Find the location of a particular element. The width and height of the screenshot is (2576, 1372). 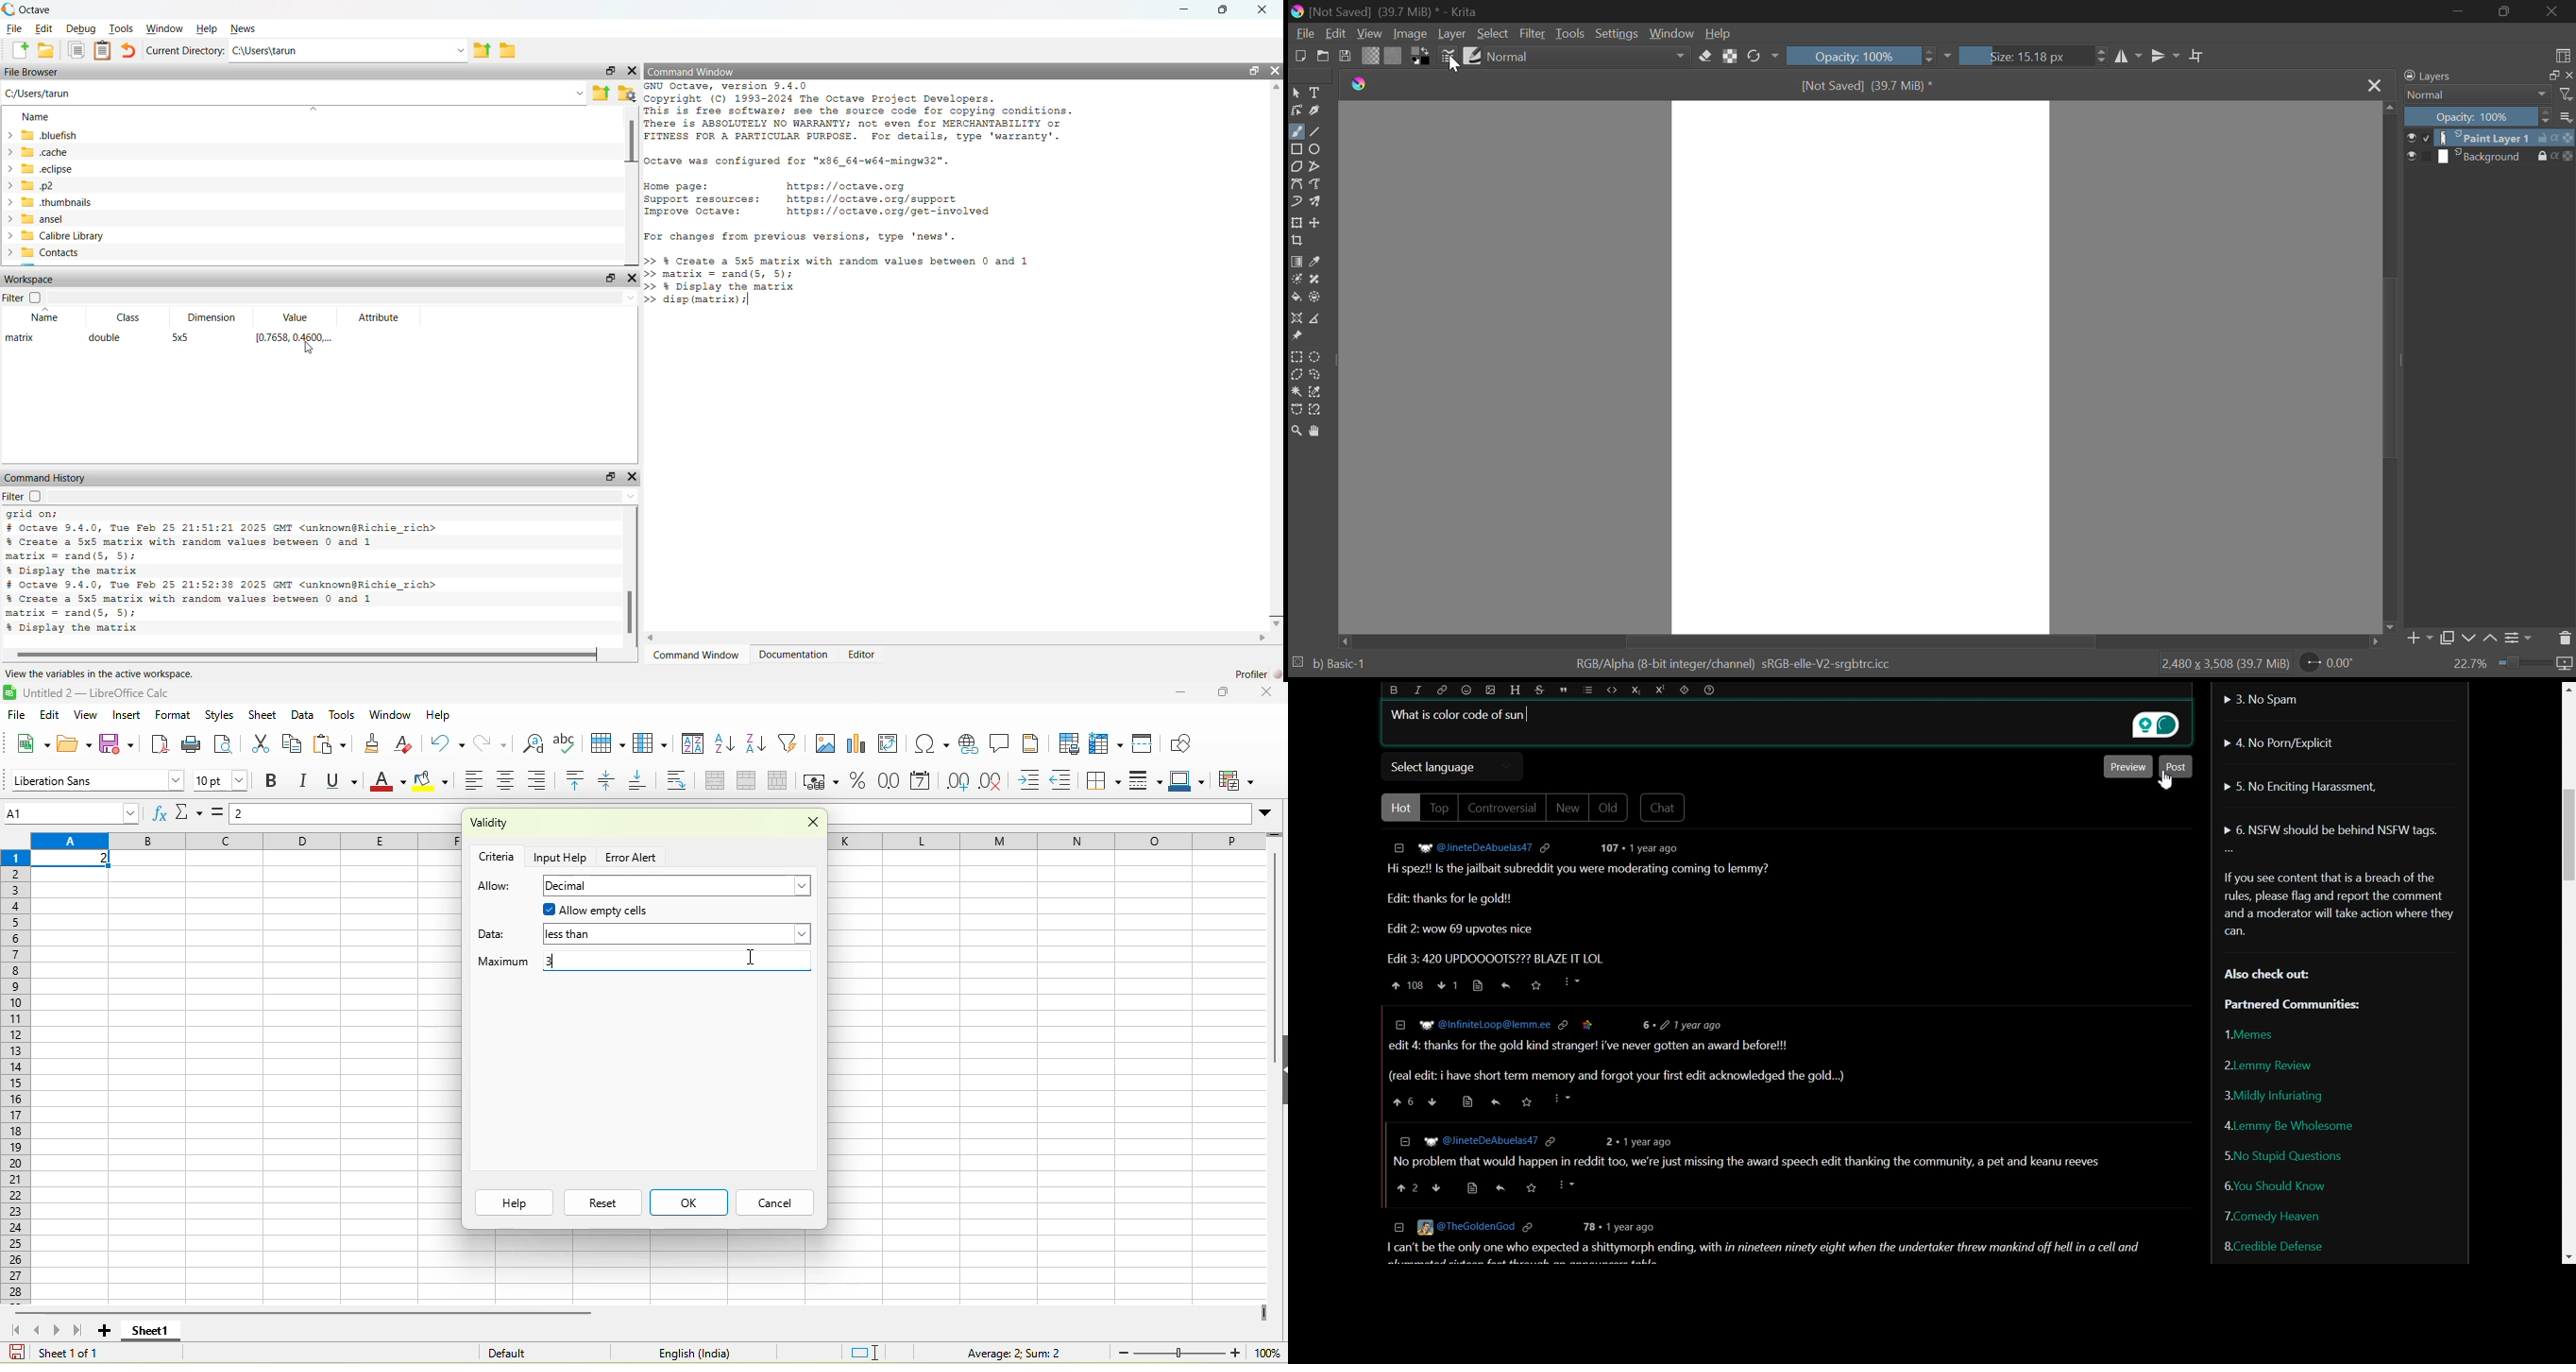

Value is located at coordinates (293, 314).